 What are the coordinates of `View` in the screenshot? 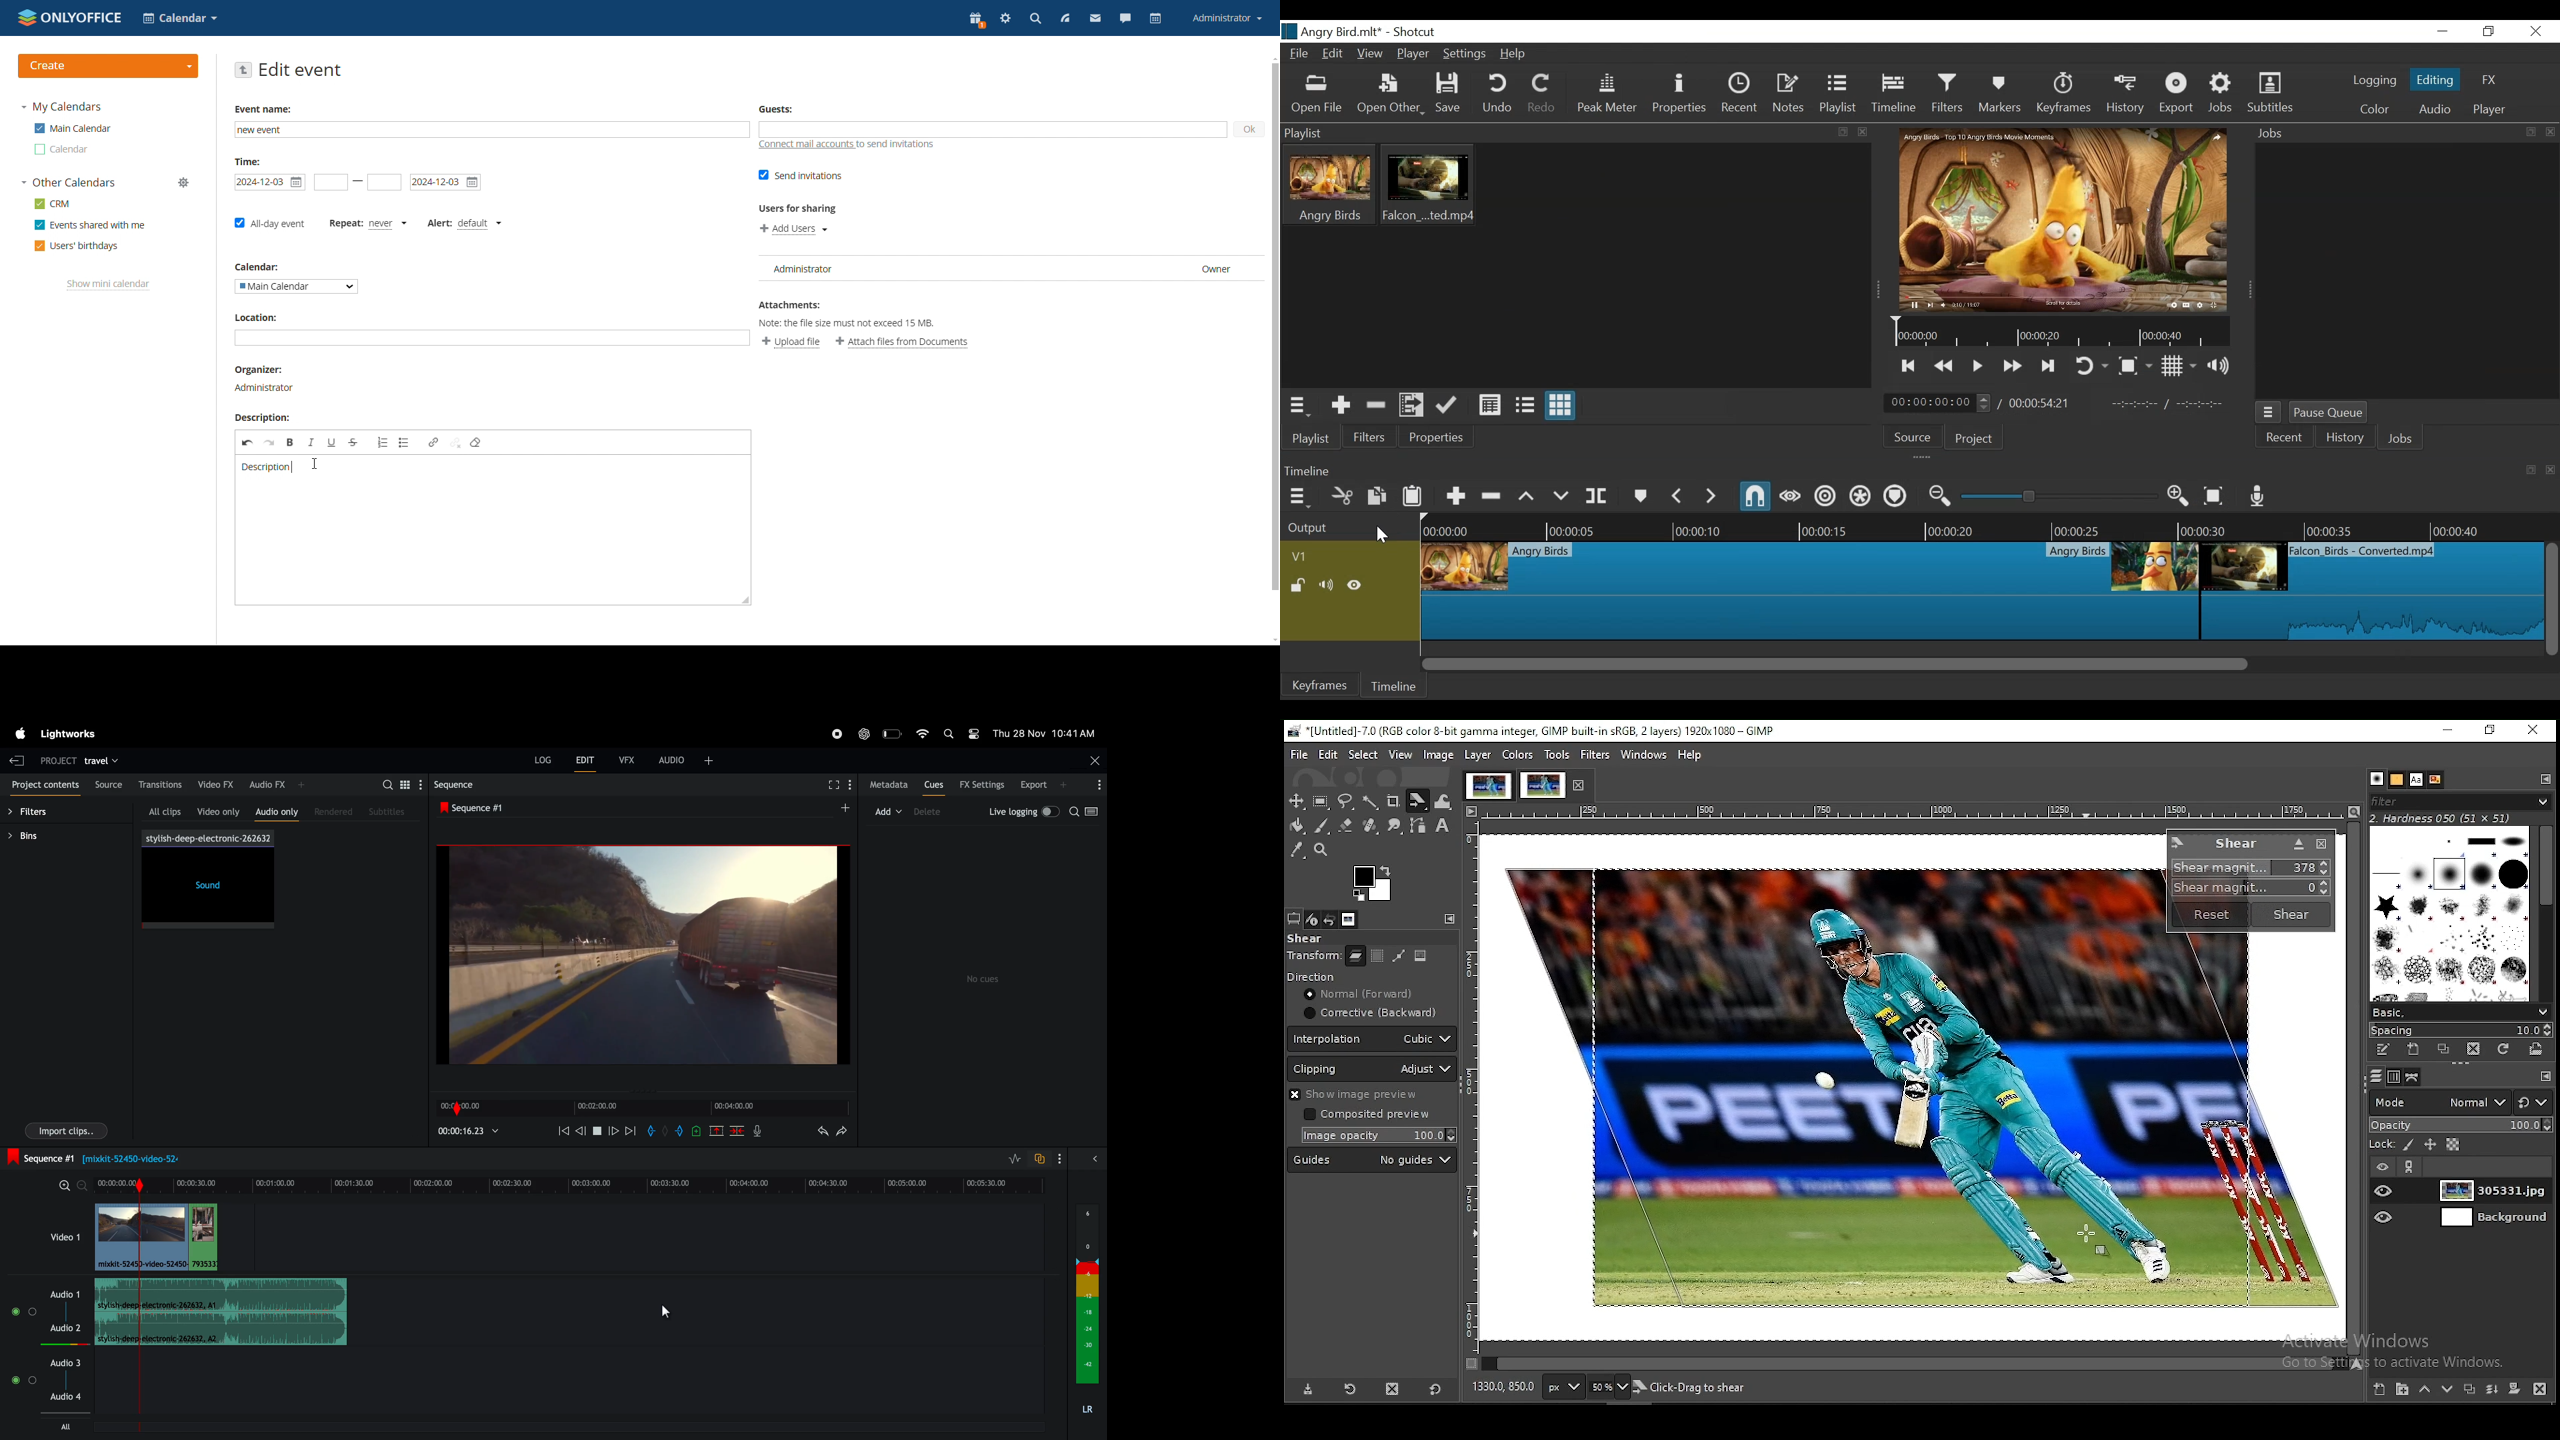 It's located at (1371, 54).